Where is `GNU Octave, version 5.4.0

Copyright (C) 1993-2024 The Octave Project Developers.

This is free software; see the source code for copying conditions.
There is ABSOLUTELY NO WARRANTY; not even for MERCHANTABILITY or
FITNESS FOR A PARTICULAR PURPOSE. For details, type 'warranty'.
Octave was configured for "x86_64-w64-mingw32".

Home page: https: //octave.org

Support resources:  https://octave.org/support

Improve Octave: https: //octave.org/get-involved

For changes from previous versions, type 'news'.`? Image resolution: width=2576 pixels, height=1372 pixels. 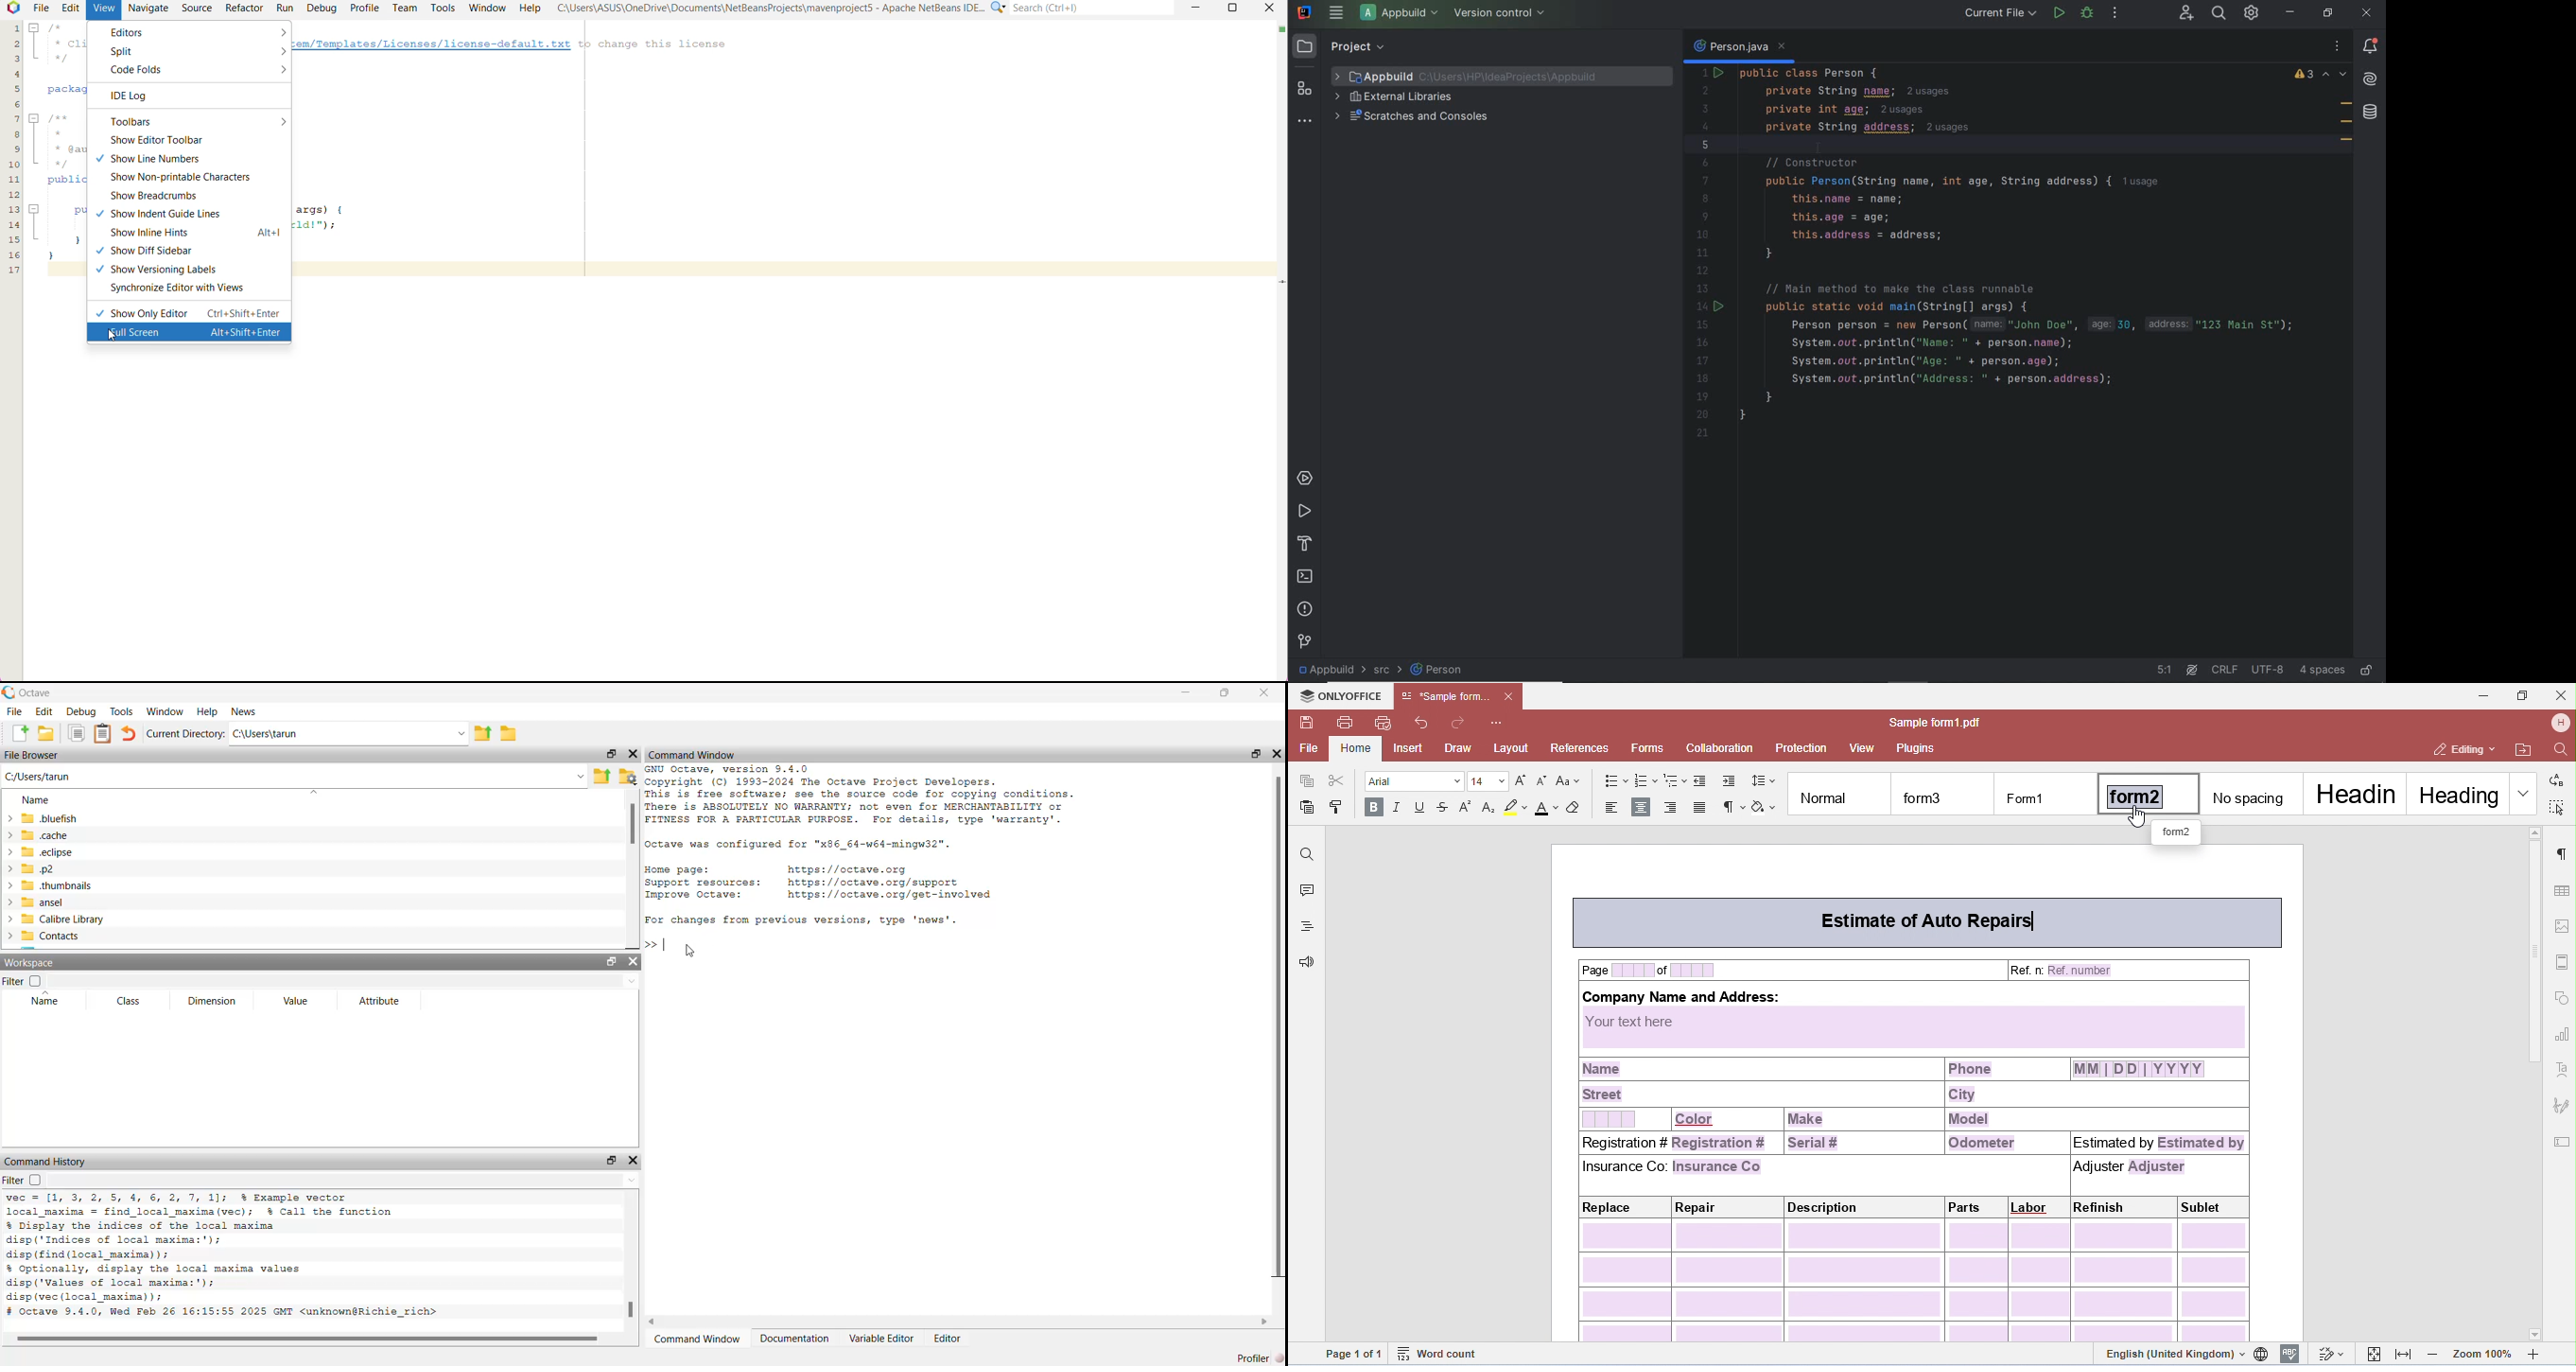 GNU Octave, version 5.4.0

Copyright (C) 1993-2024 The Octave Project Developers.

This is free software; see the source code for copying conditions.
There is ABSOLUTELY NO WARRANTY; not even for MERCHANTABILITY or
FITNESS FOR A PARTICULAR PURPOSE. For details, type 'warranty'.
Octave was configured for "x86_64-w64-mingw32".

Home page: https: //octave.org

Support resources:  https://octave.org/support

Improve Octave: https: //octave.org/get-involved

For changes from previous versions, type 'news'. is located at coordinates (861, 848).